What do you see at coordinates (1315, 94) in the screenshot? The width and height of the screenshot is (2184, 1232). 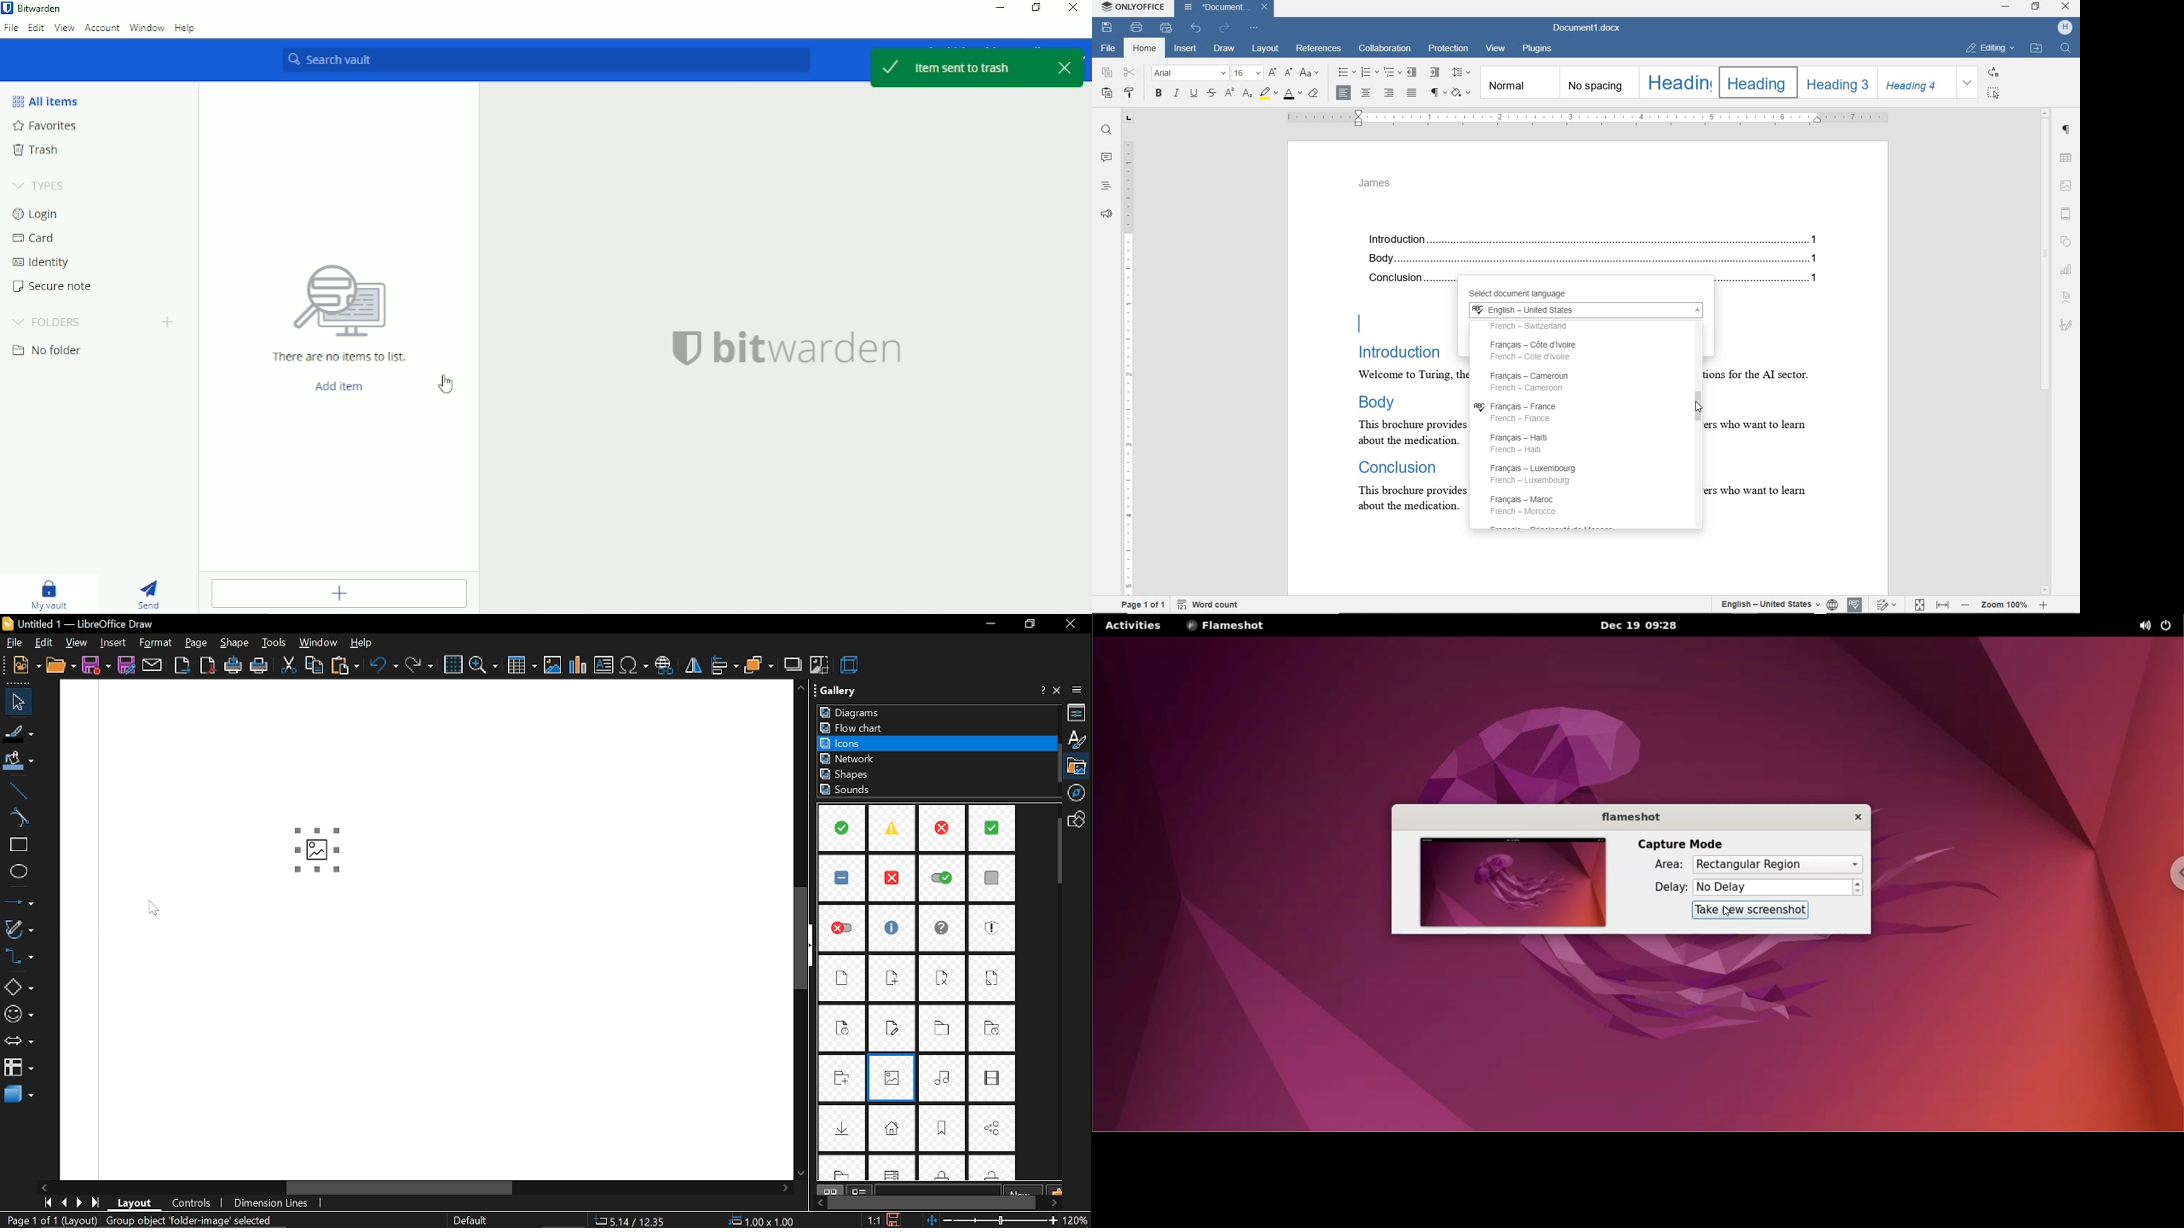 I see `clear style` at bounding box center [1315, 94].